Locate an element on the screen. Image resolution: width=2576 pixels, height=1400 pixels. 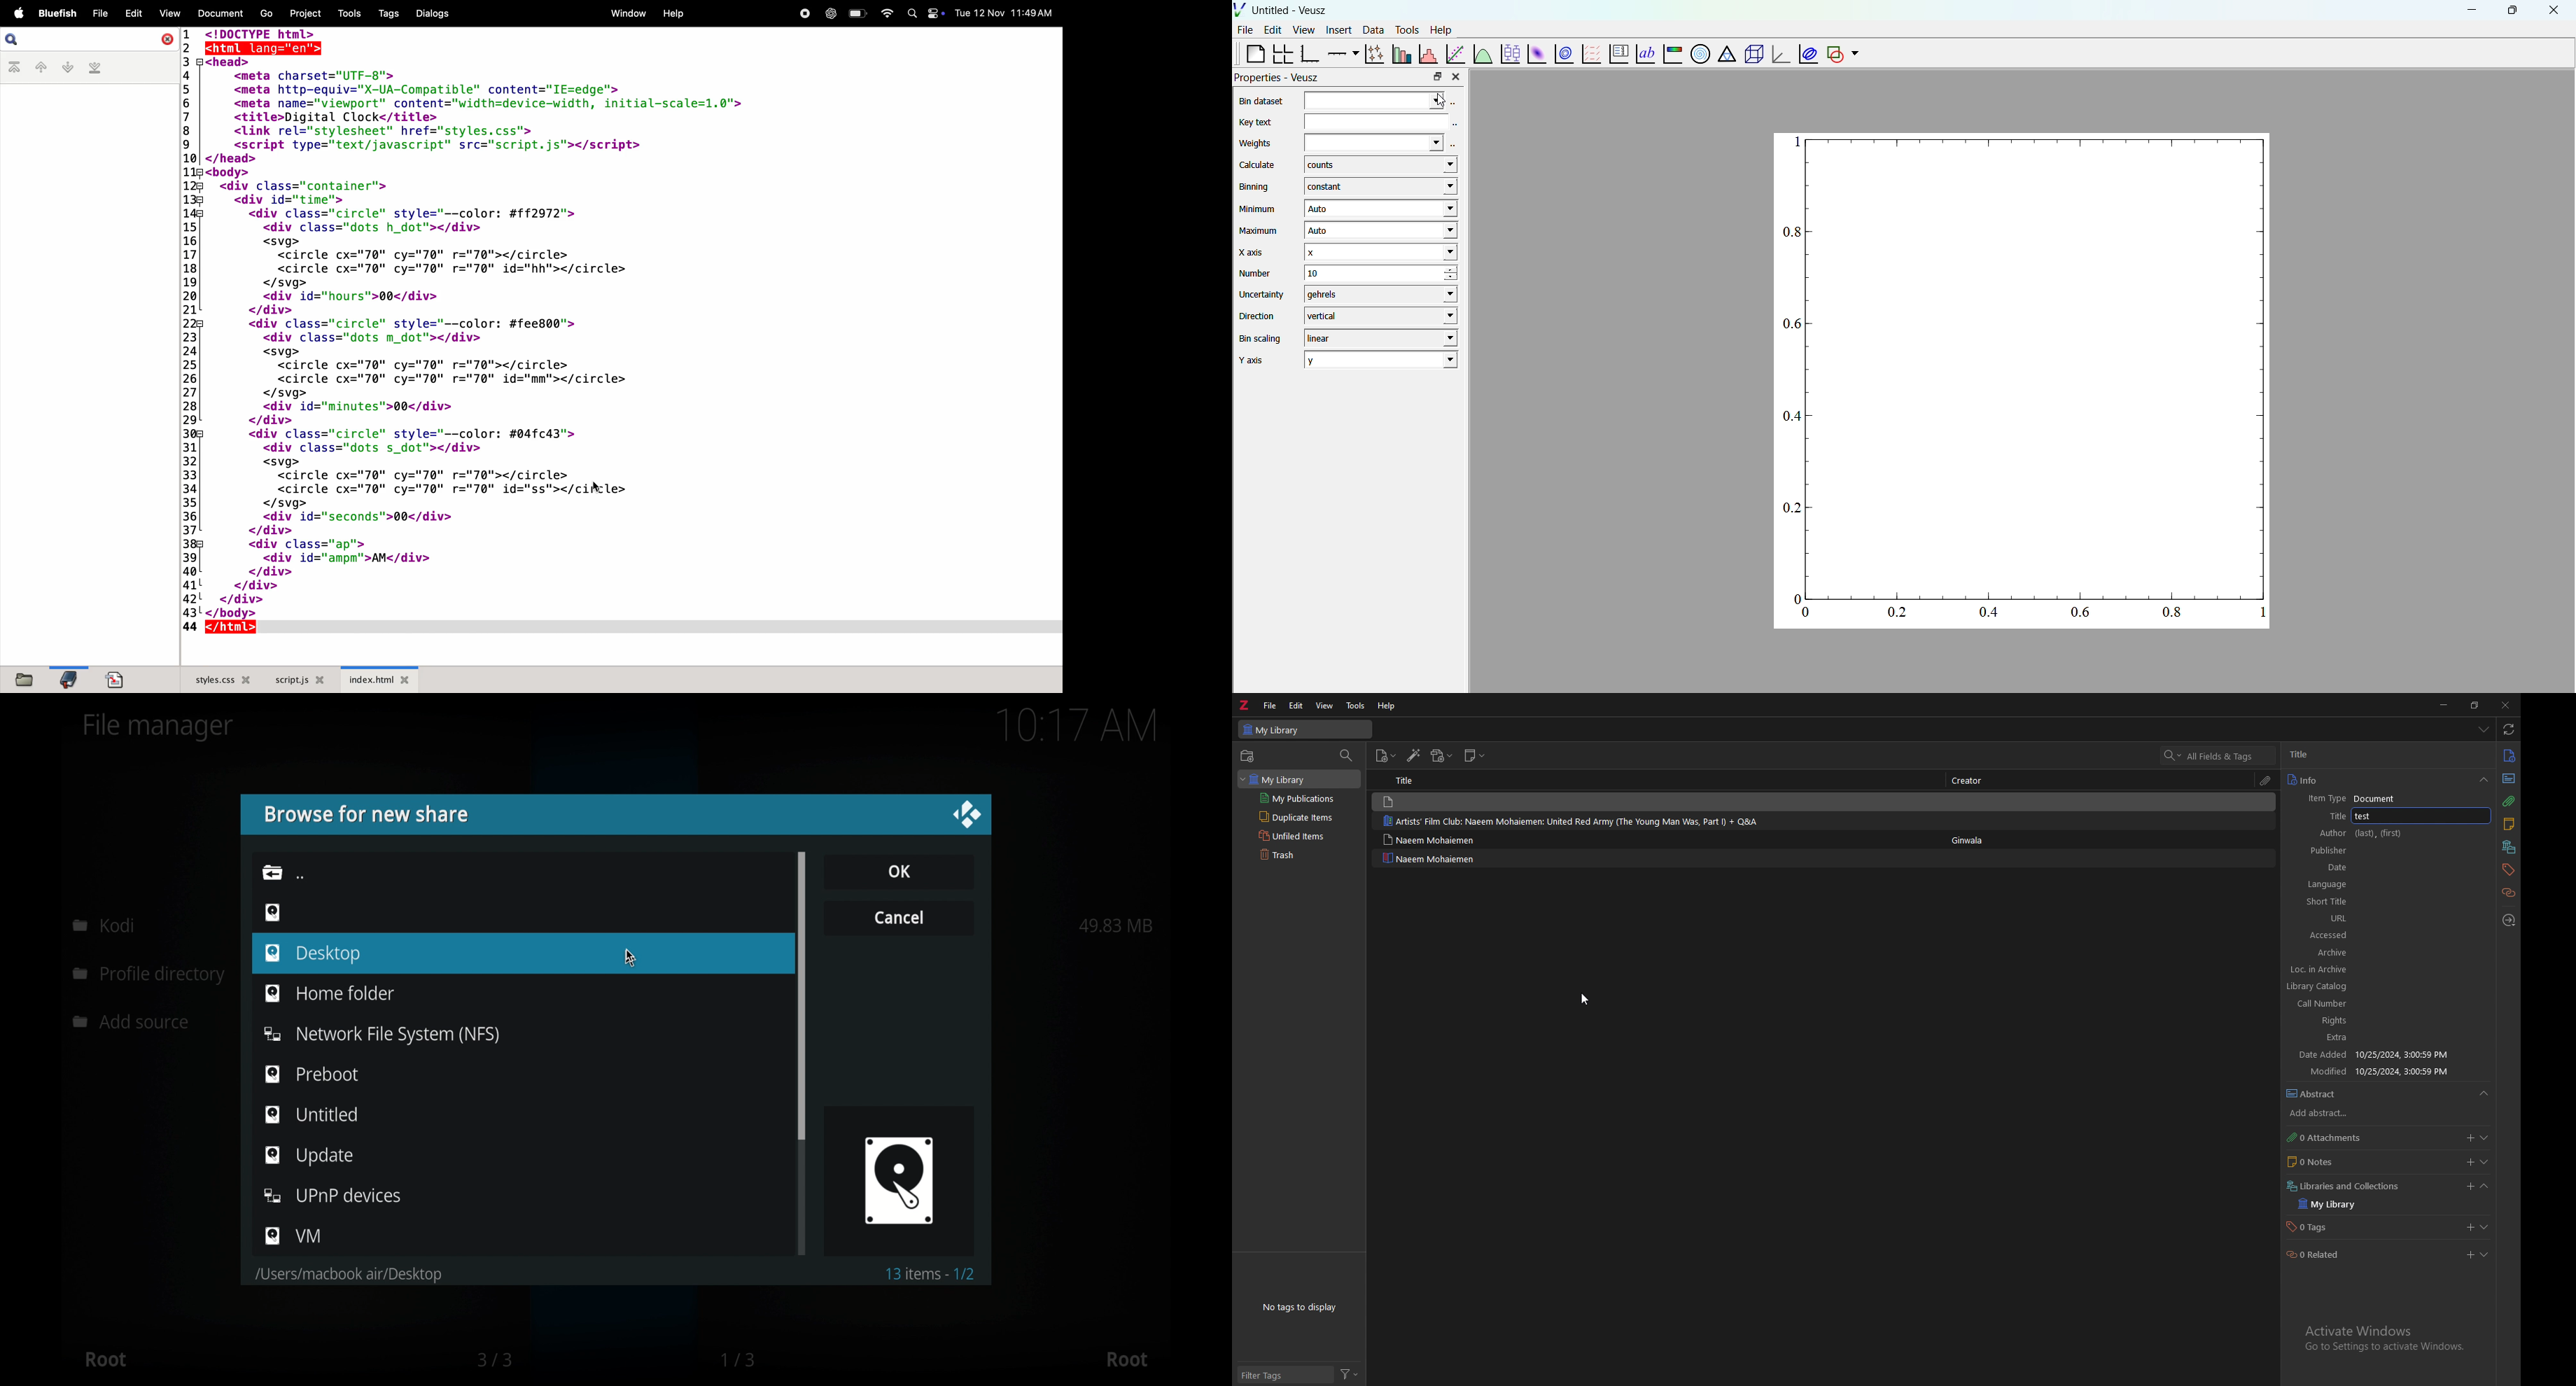
modified input is located at coordinates (2429, 1225).